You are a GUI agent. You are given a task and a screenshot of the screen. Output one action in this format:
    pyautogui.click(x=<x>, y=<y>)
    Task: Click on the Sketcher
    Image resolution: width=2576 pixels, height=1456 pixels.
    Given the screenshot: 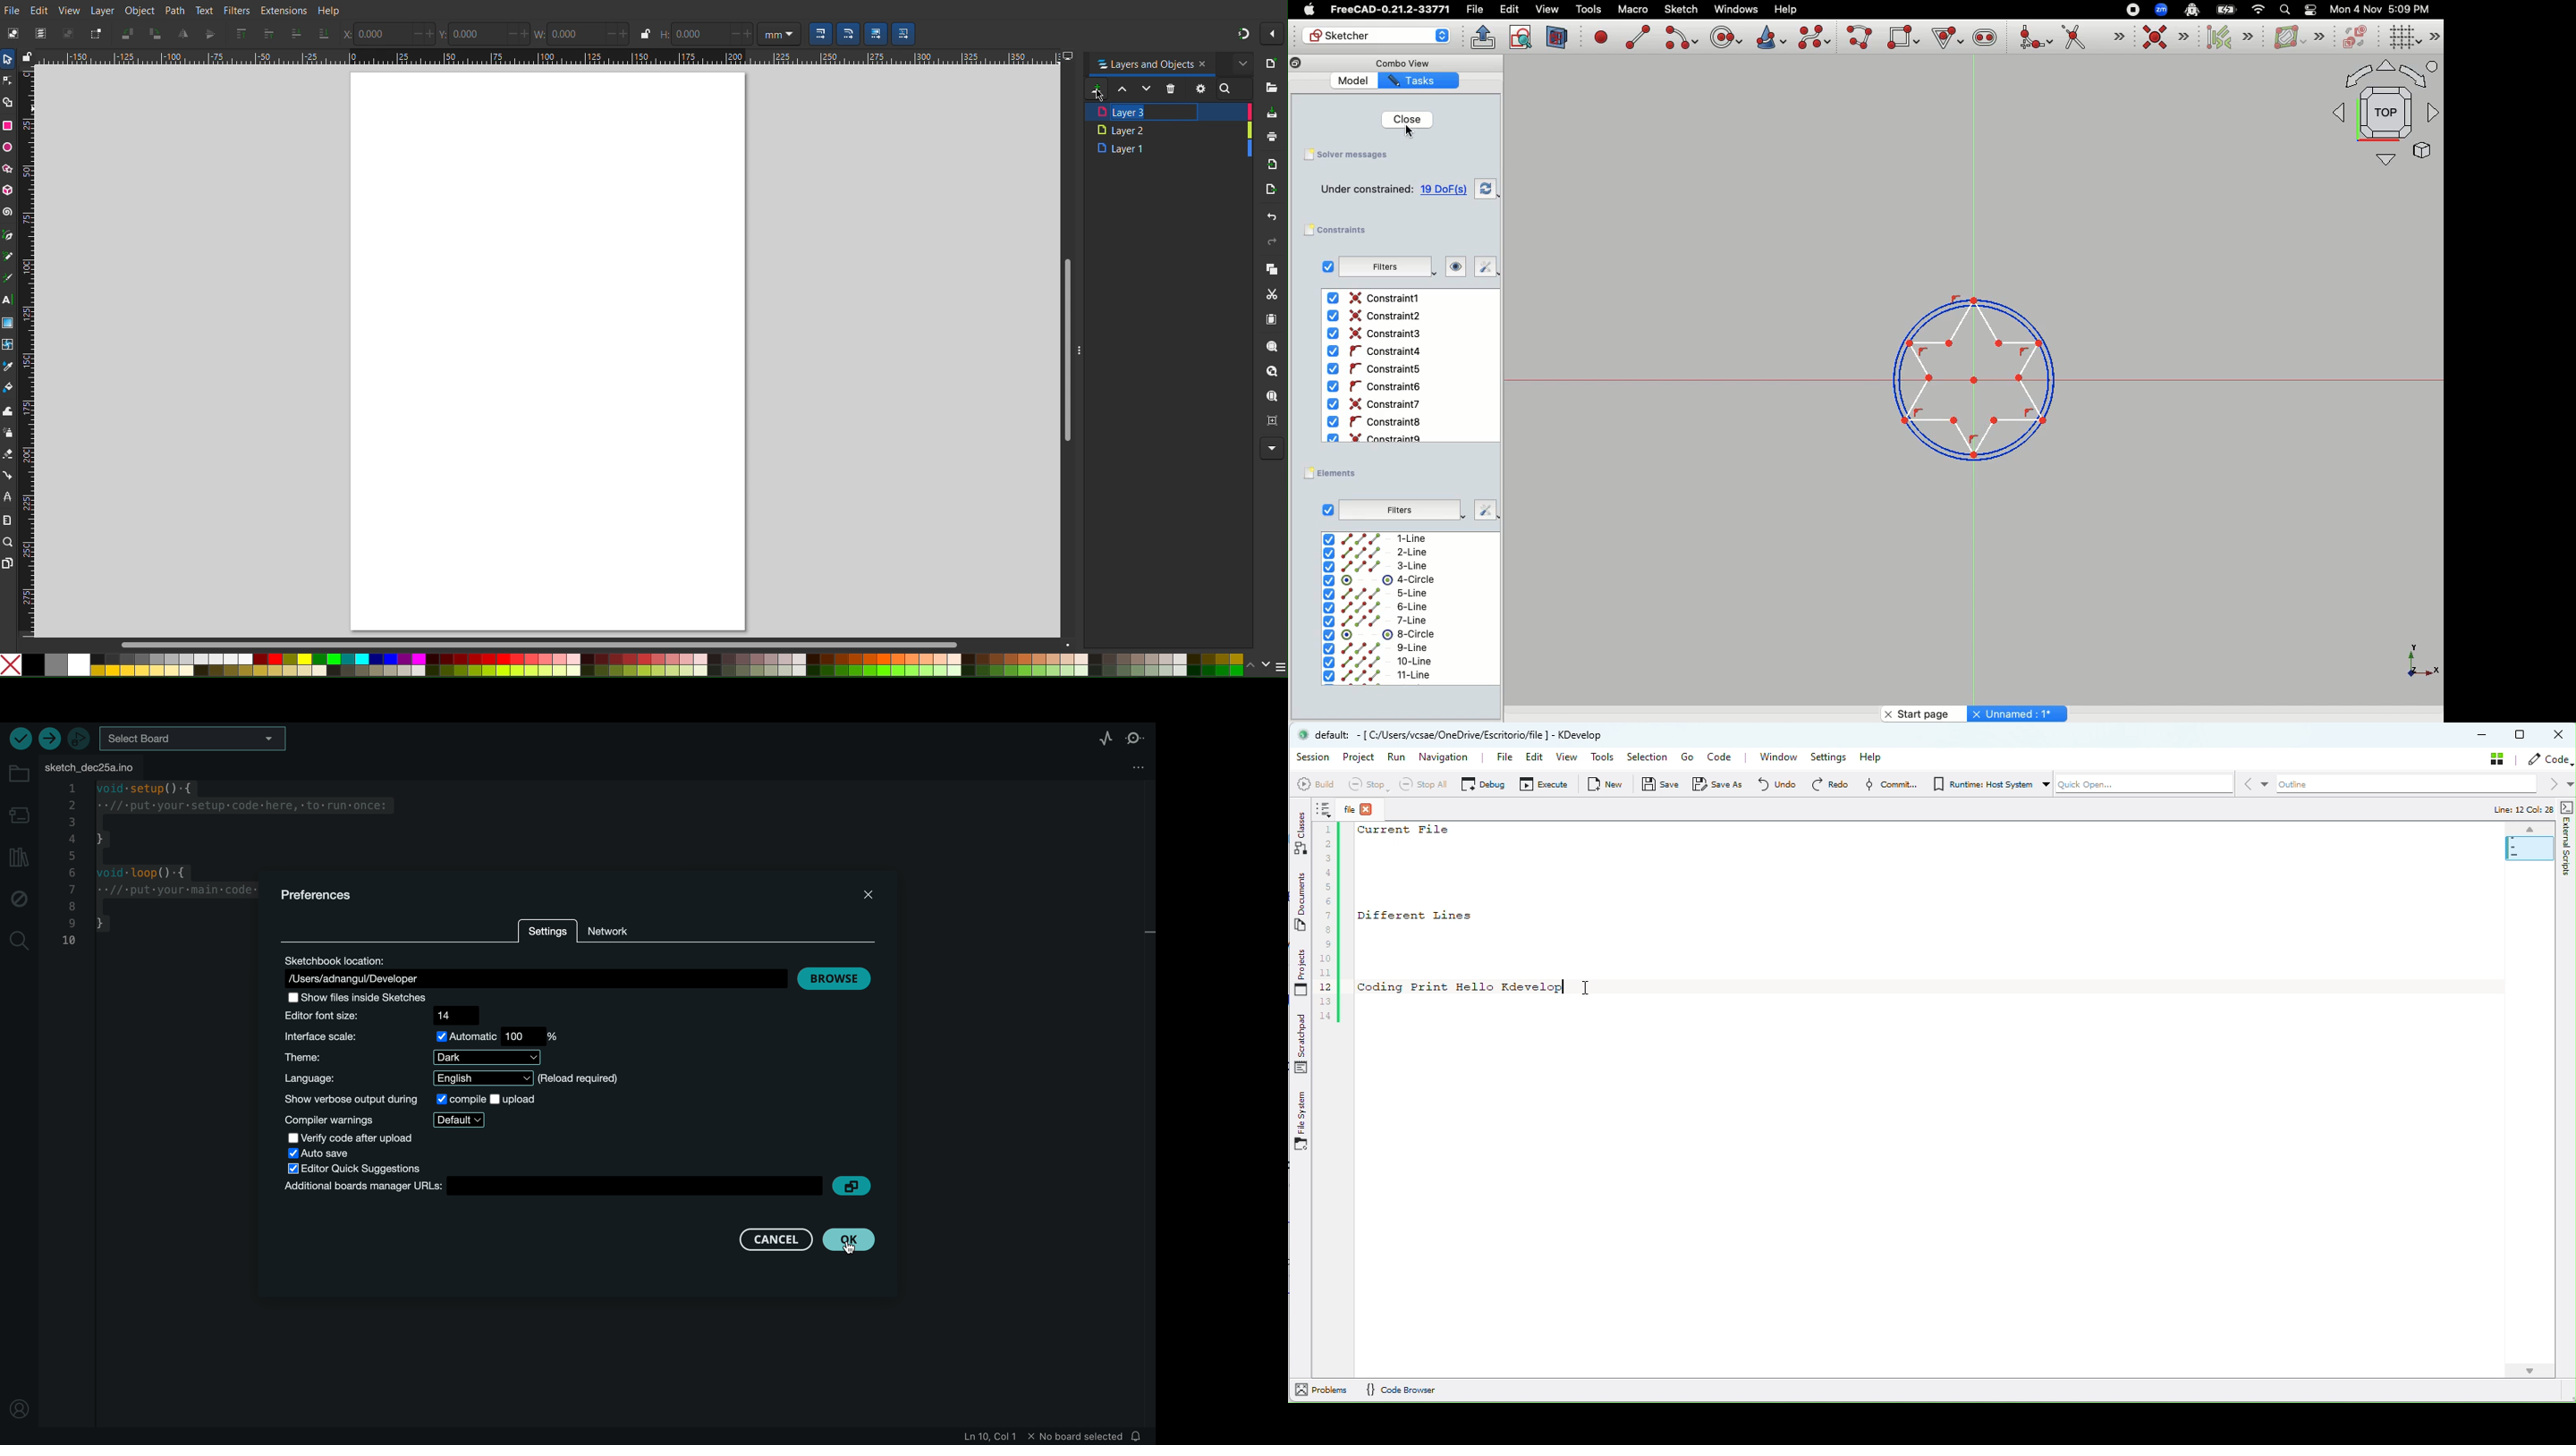 What is the action you would take?
    pyautogui.click(x=1380, y=35)
    